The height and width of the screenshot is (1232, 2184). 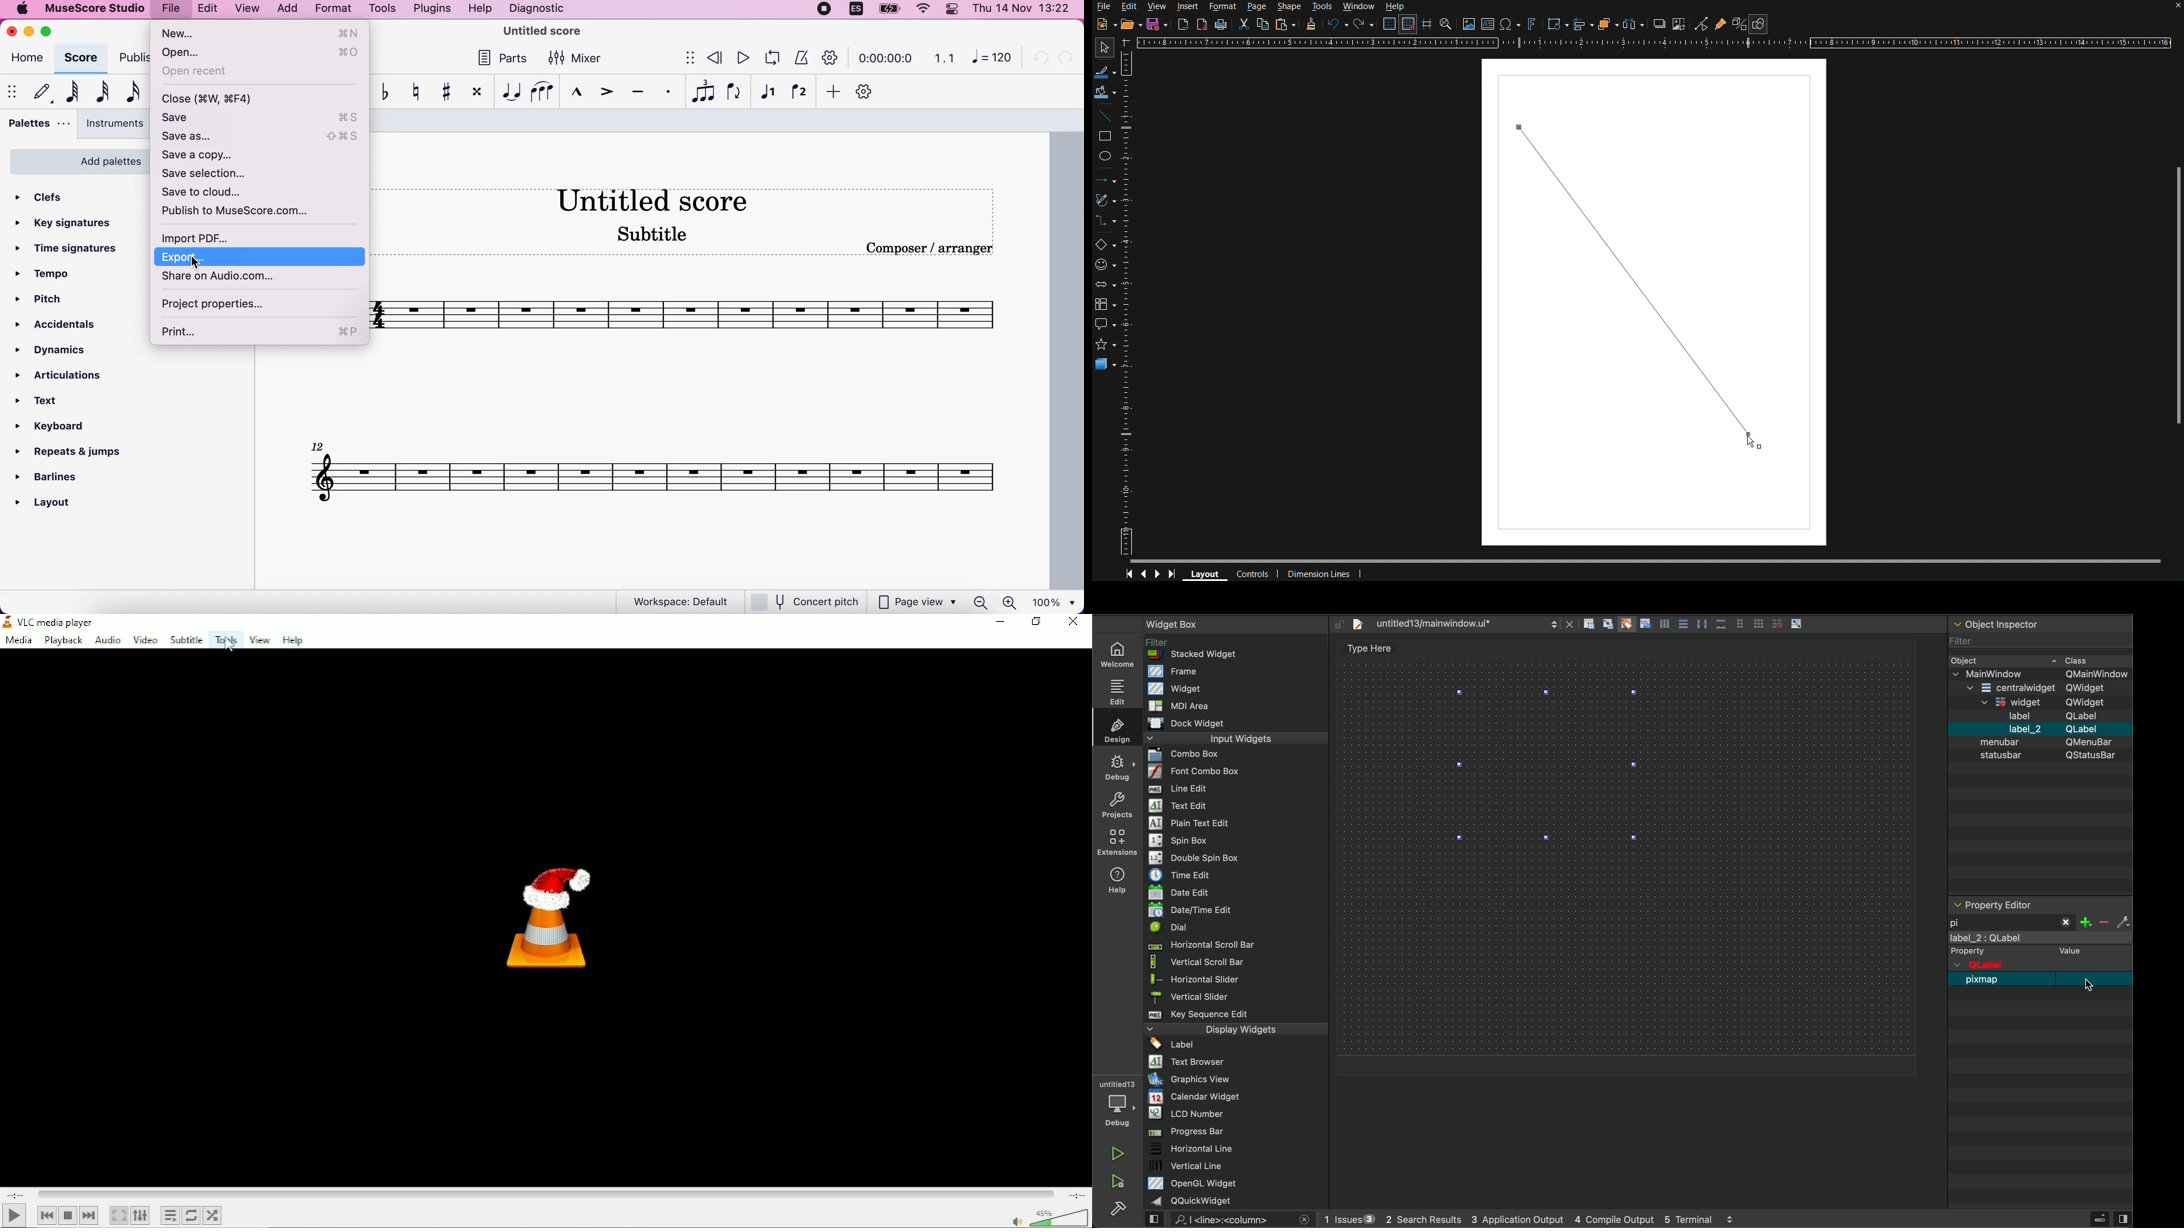 What do you see at coordinates (827, 58) in the screenshot?
I see `customization tool` at bounding box center [827, 58].